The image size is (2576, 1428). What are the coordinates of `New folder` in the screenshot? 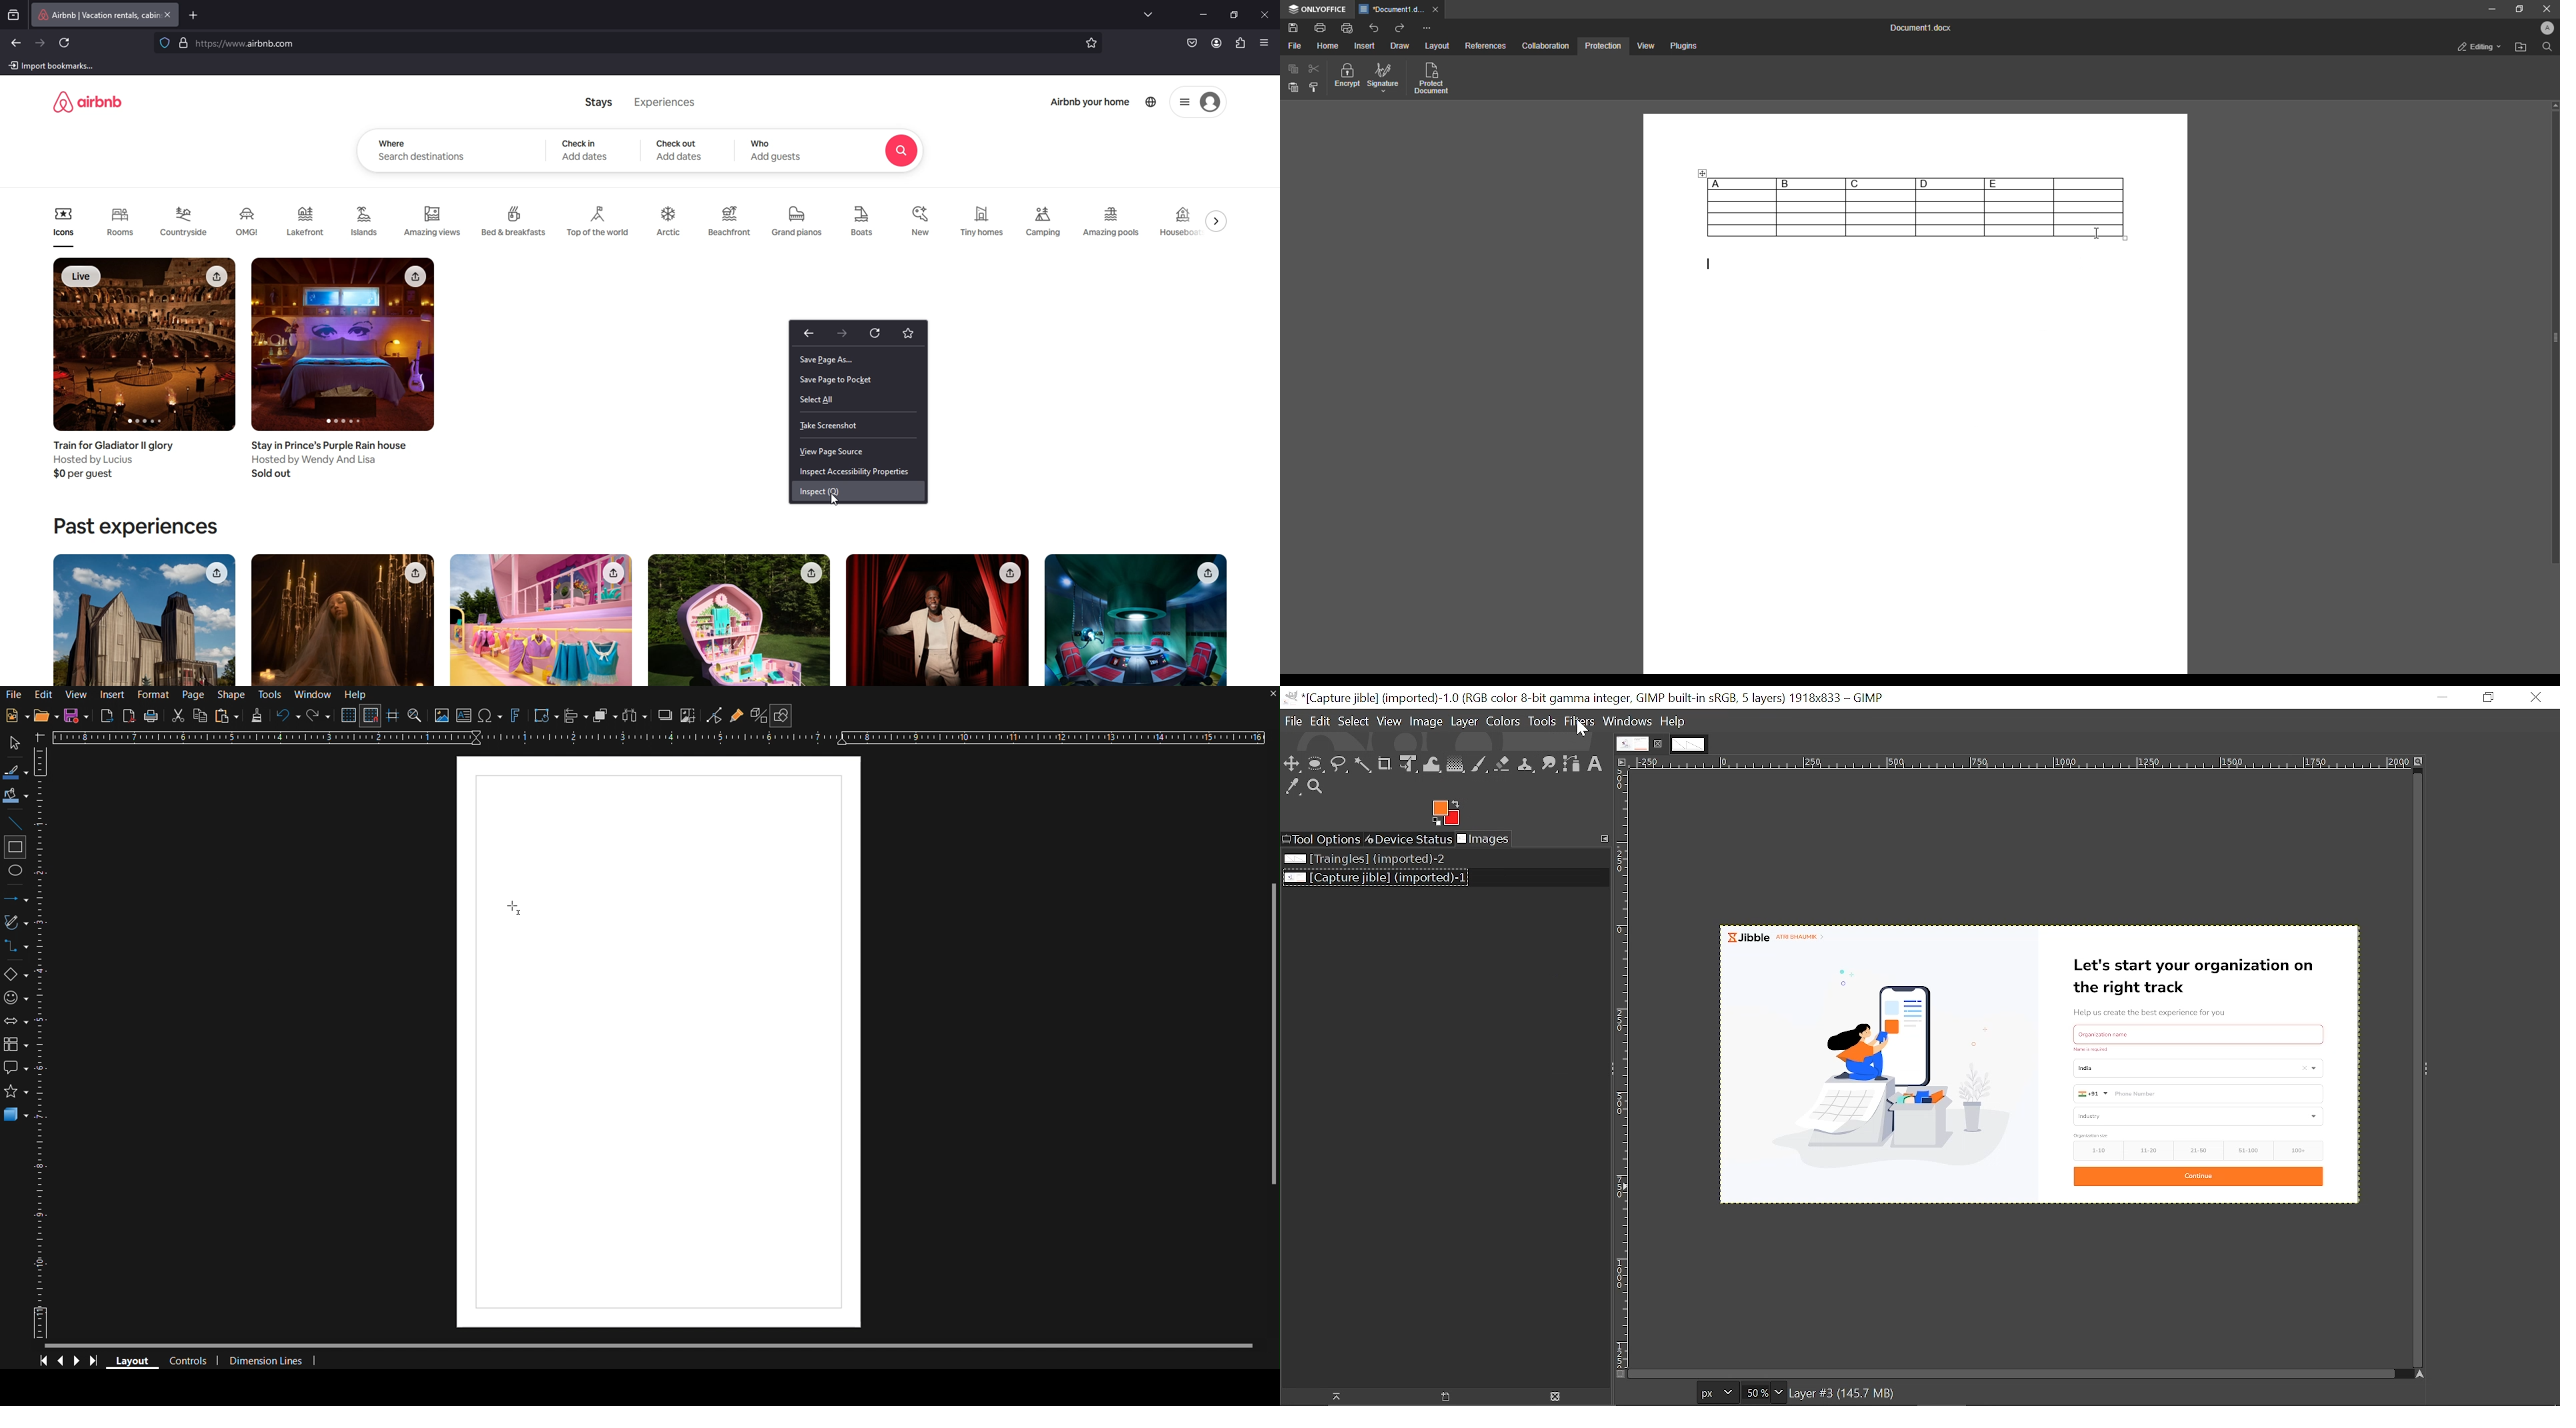 It's located at (2519, 49).